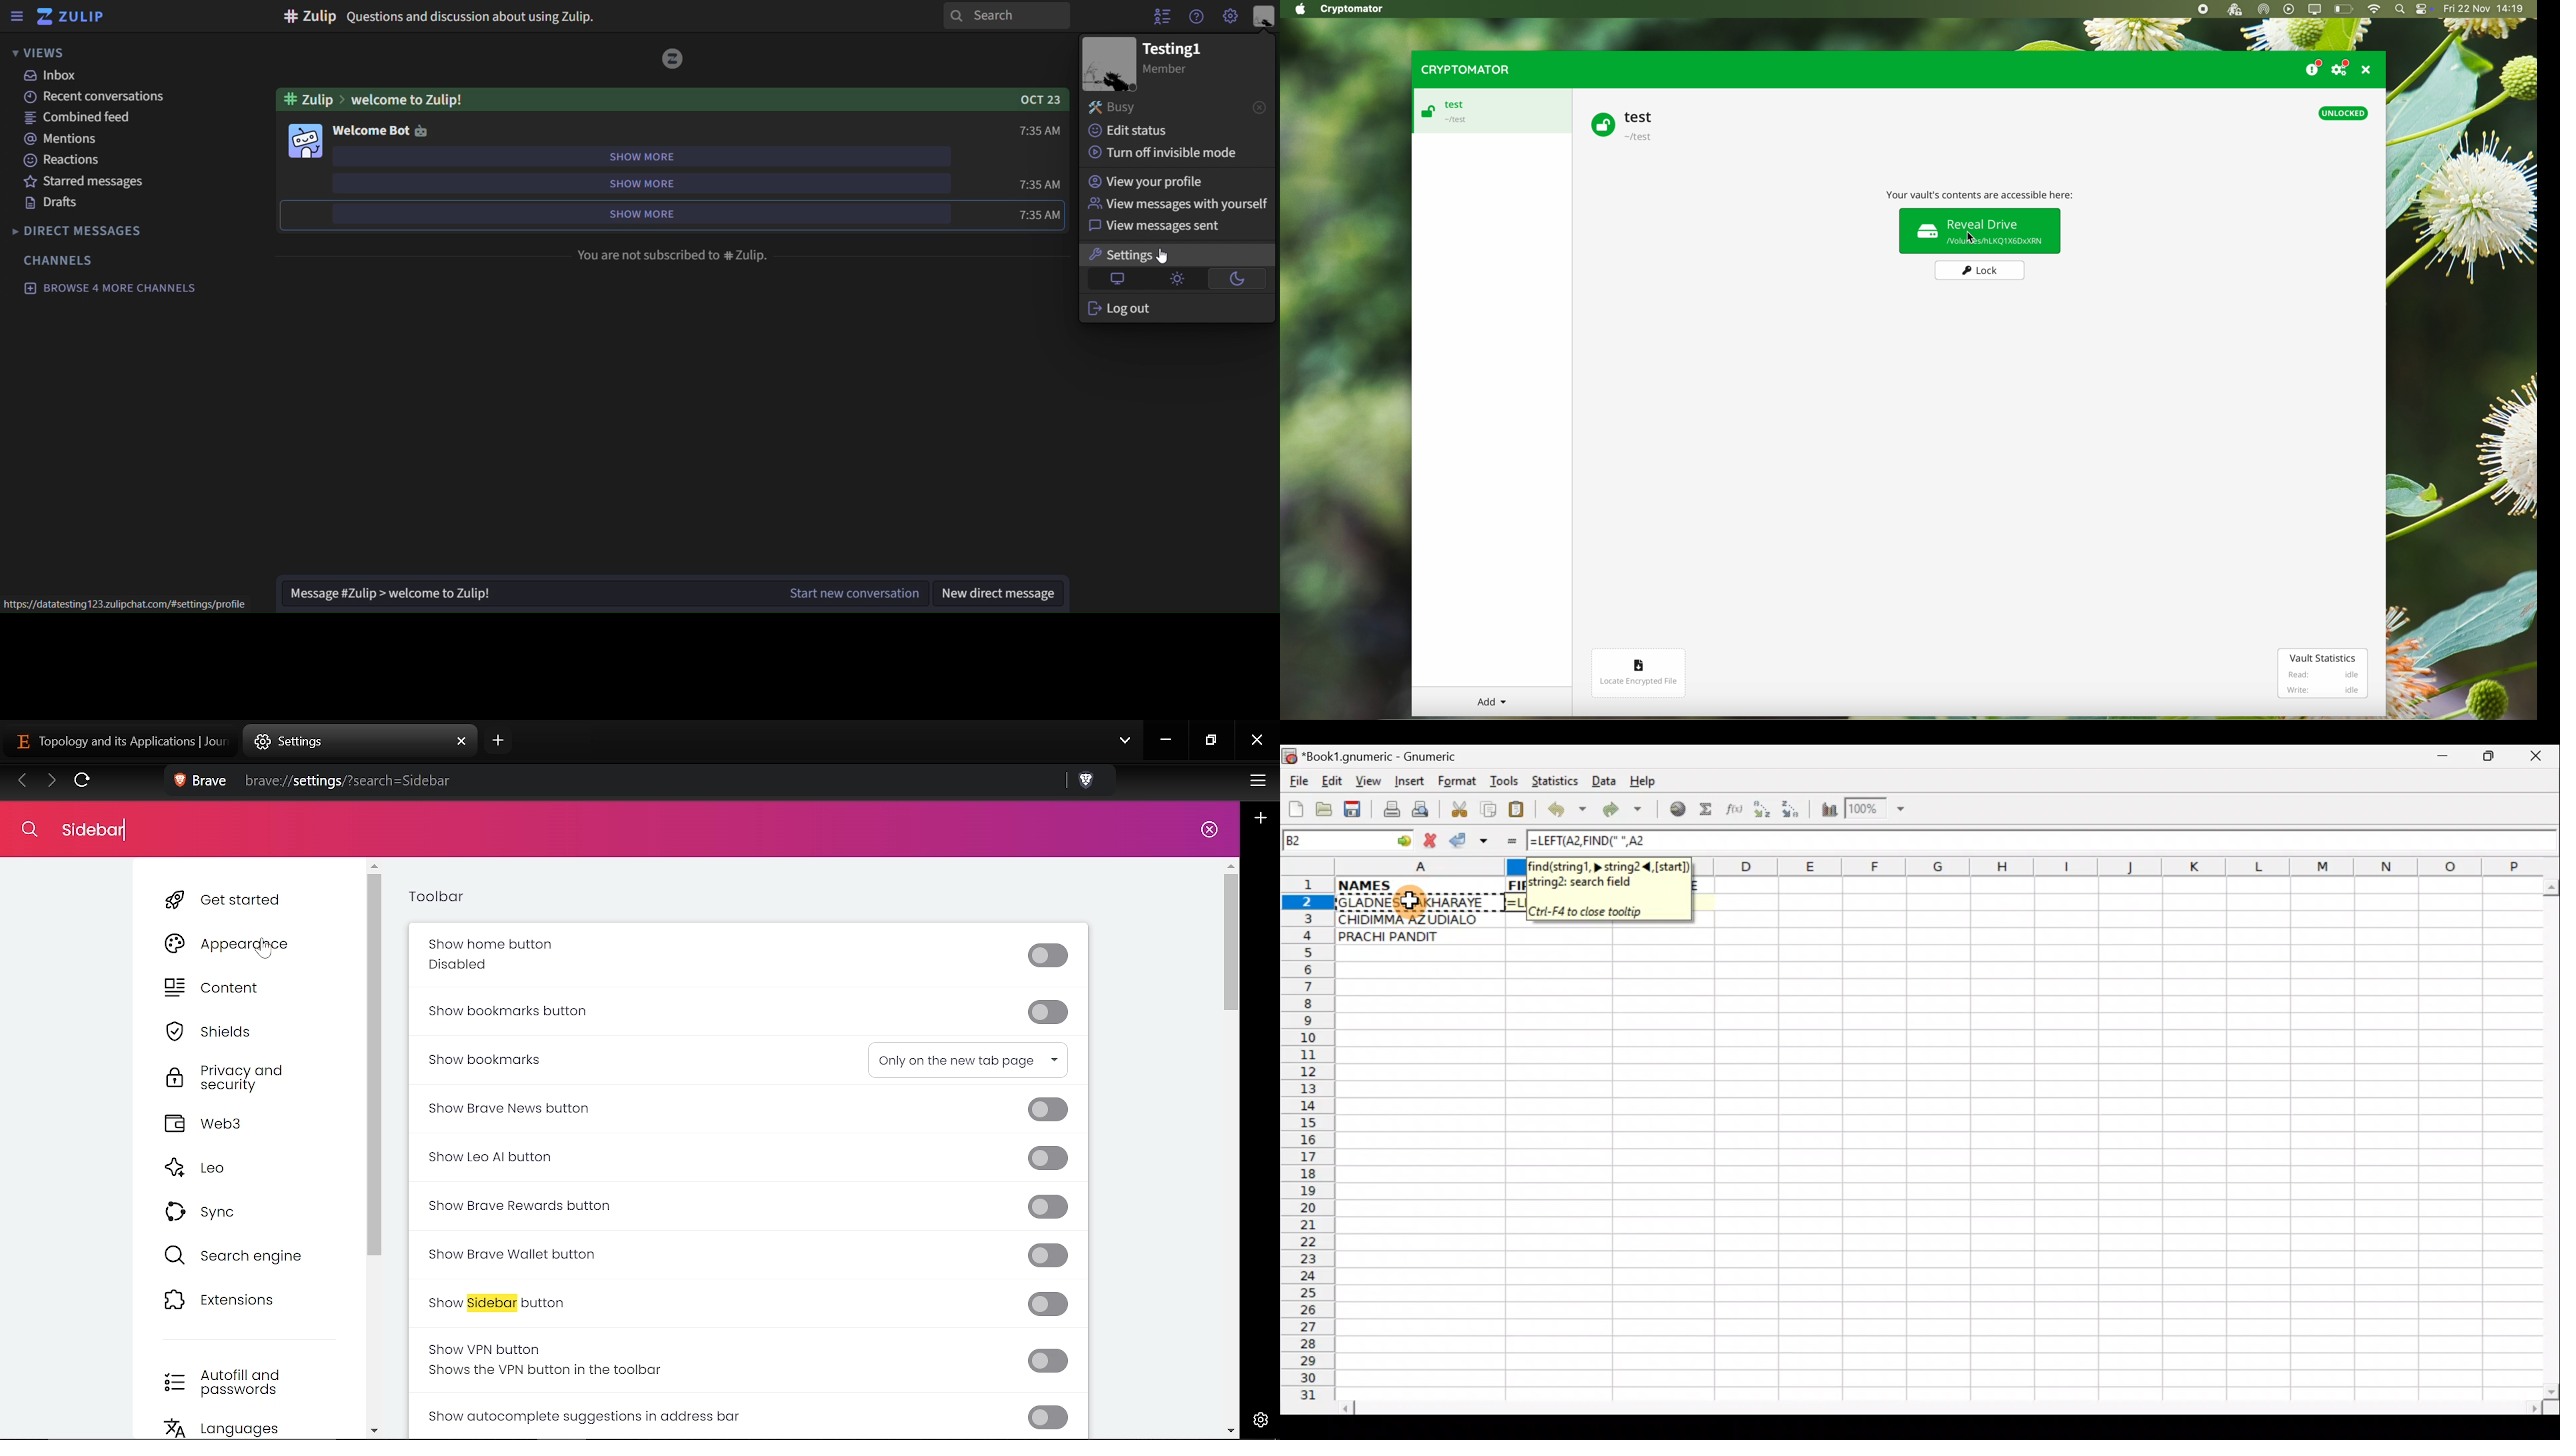 Image resolution: width=2576 pixels, height=1456 pixels. Describe the element at coordinates (1355, 810) in the screenshot. I see `Save current workbook` at that location.